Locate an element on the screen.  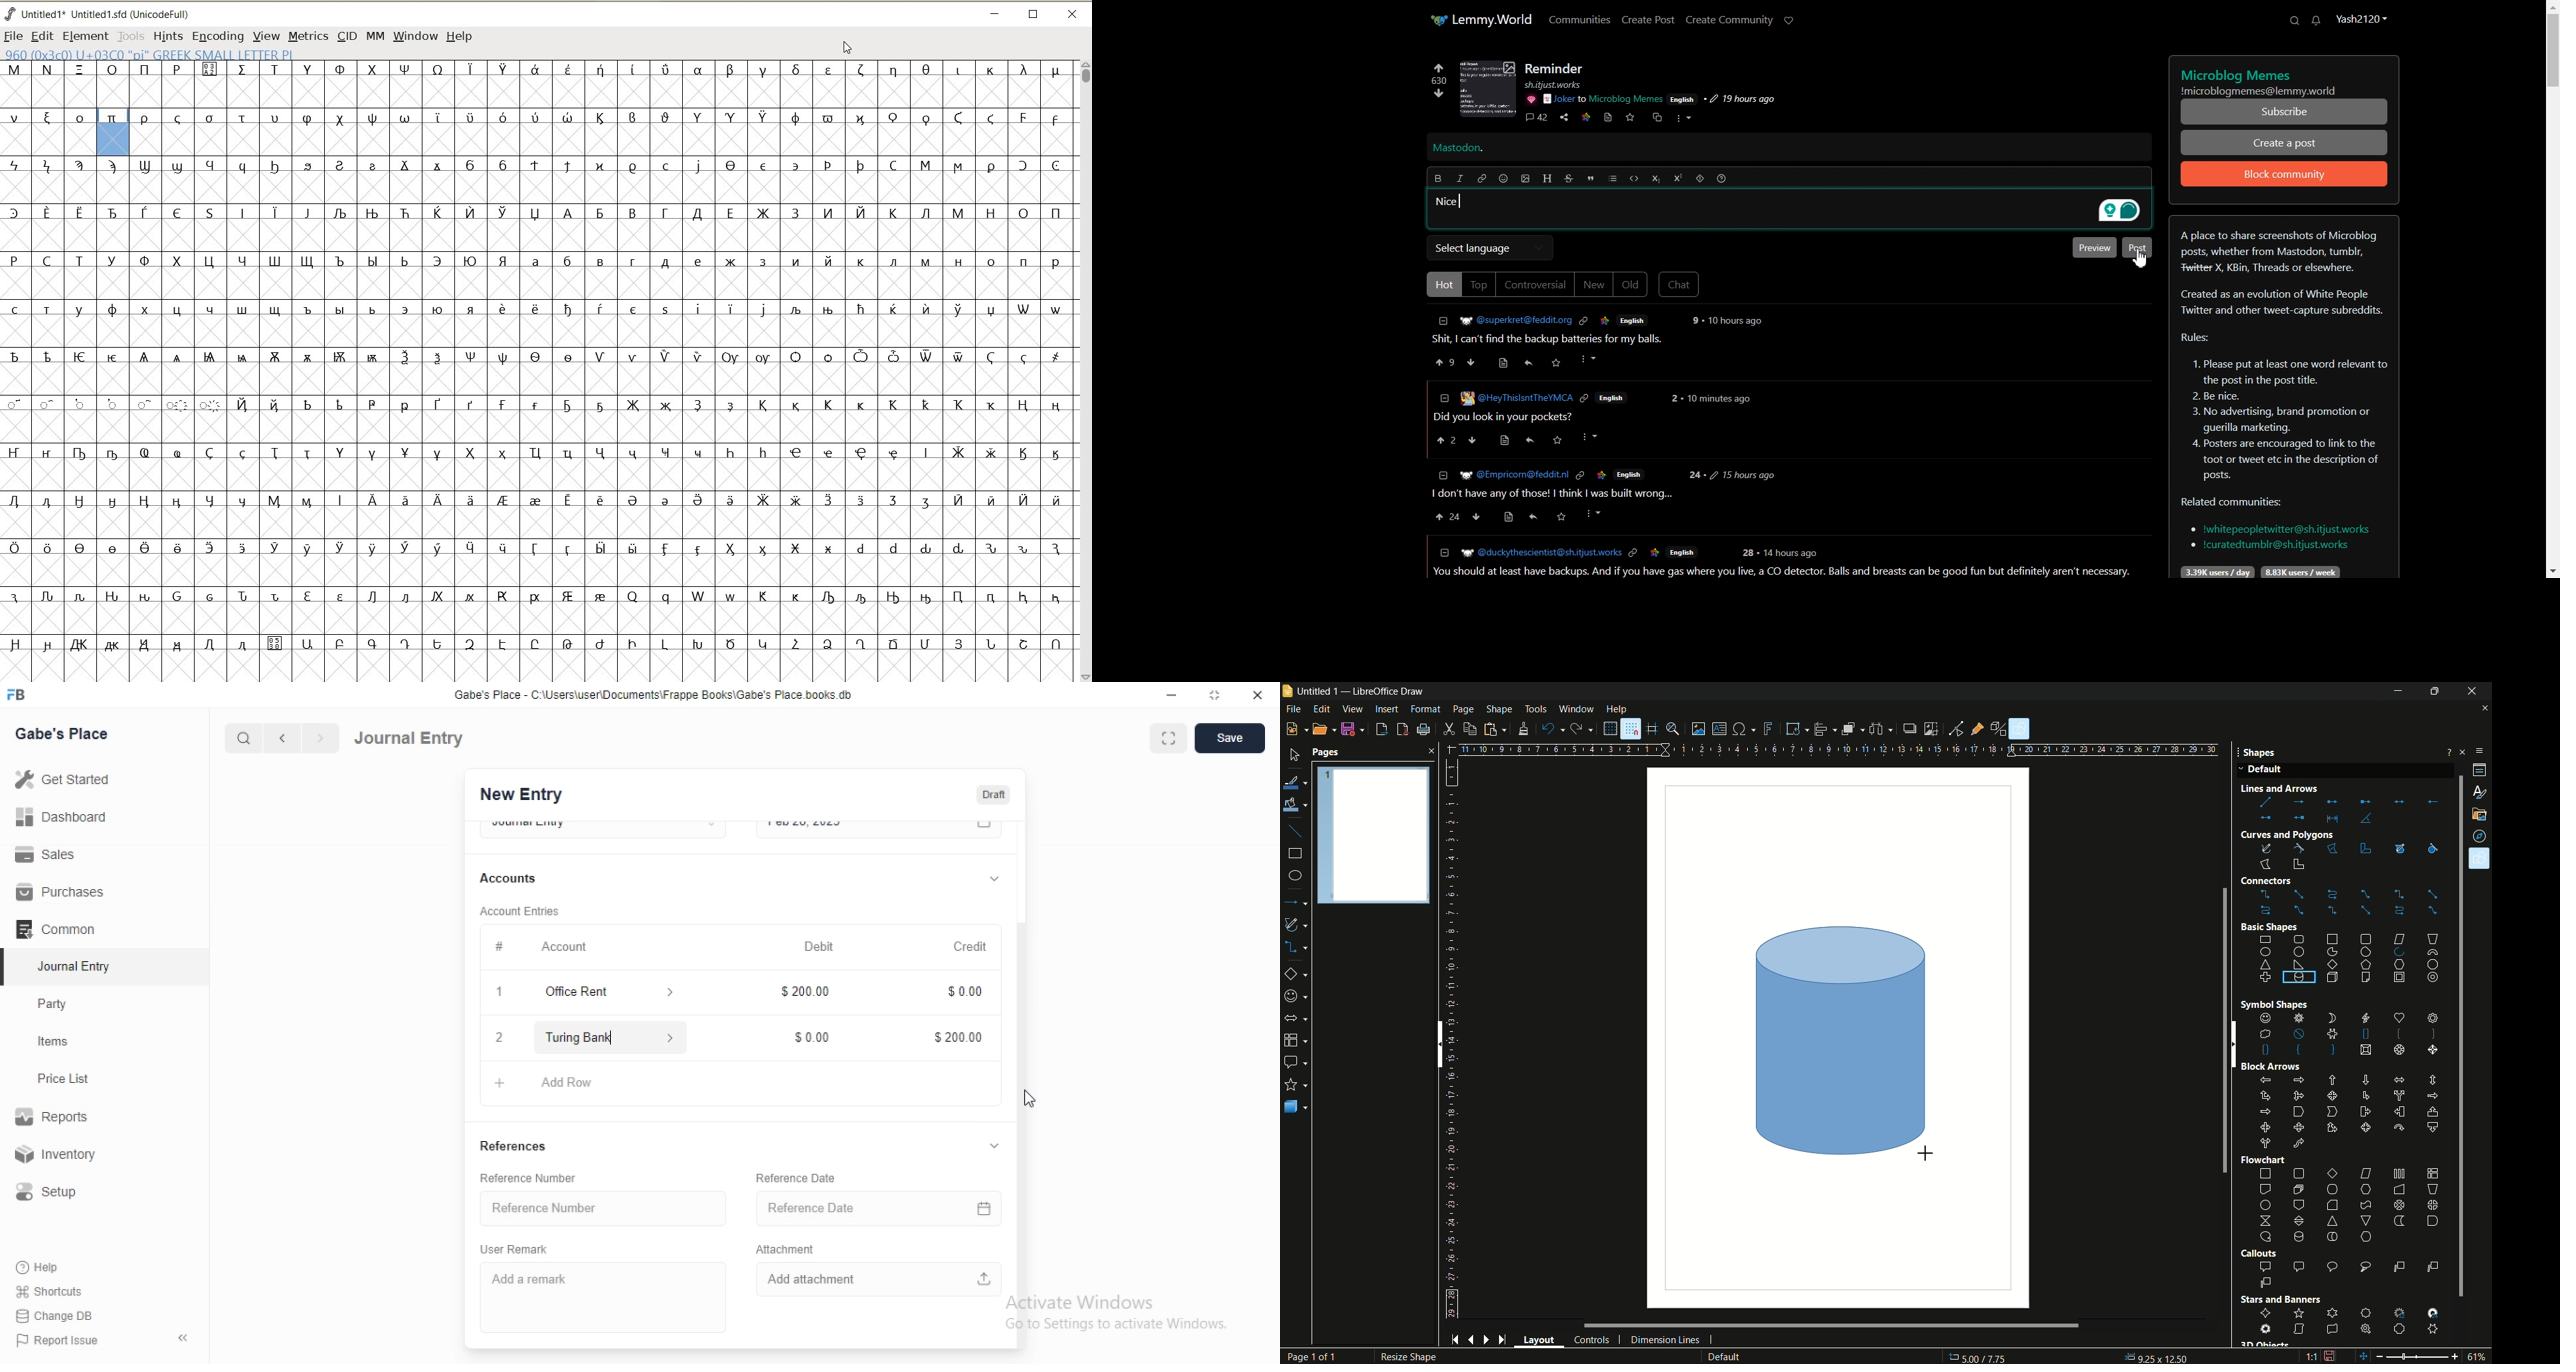
dimension lines is located at coordinates (1666, 1341).